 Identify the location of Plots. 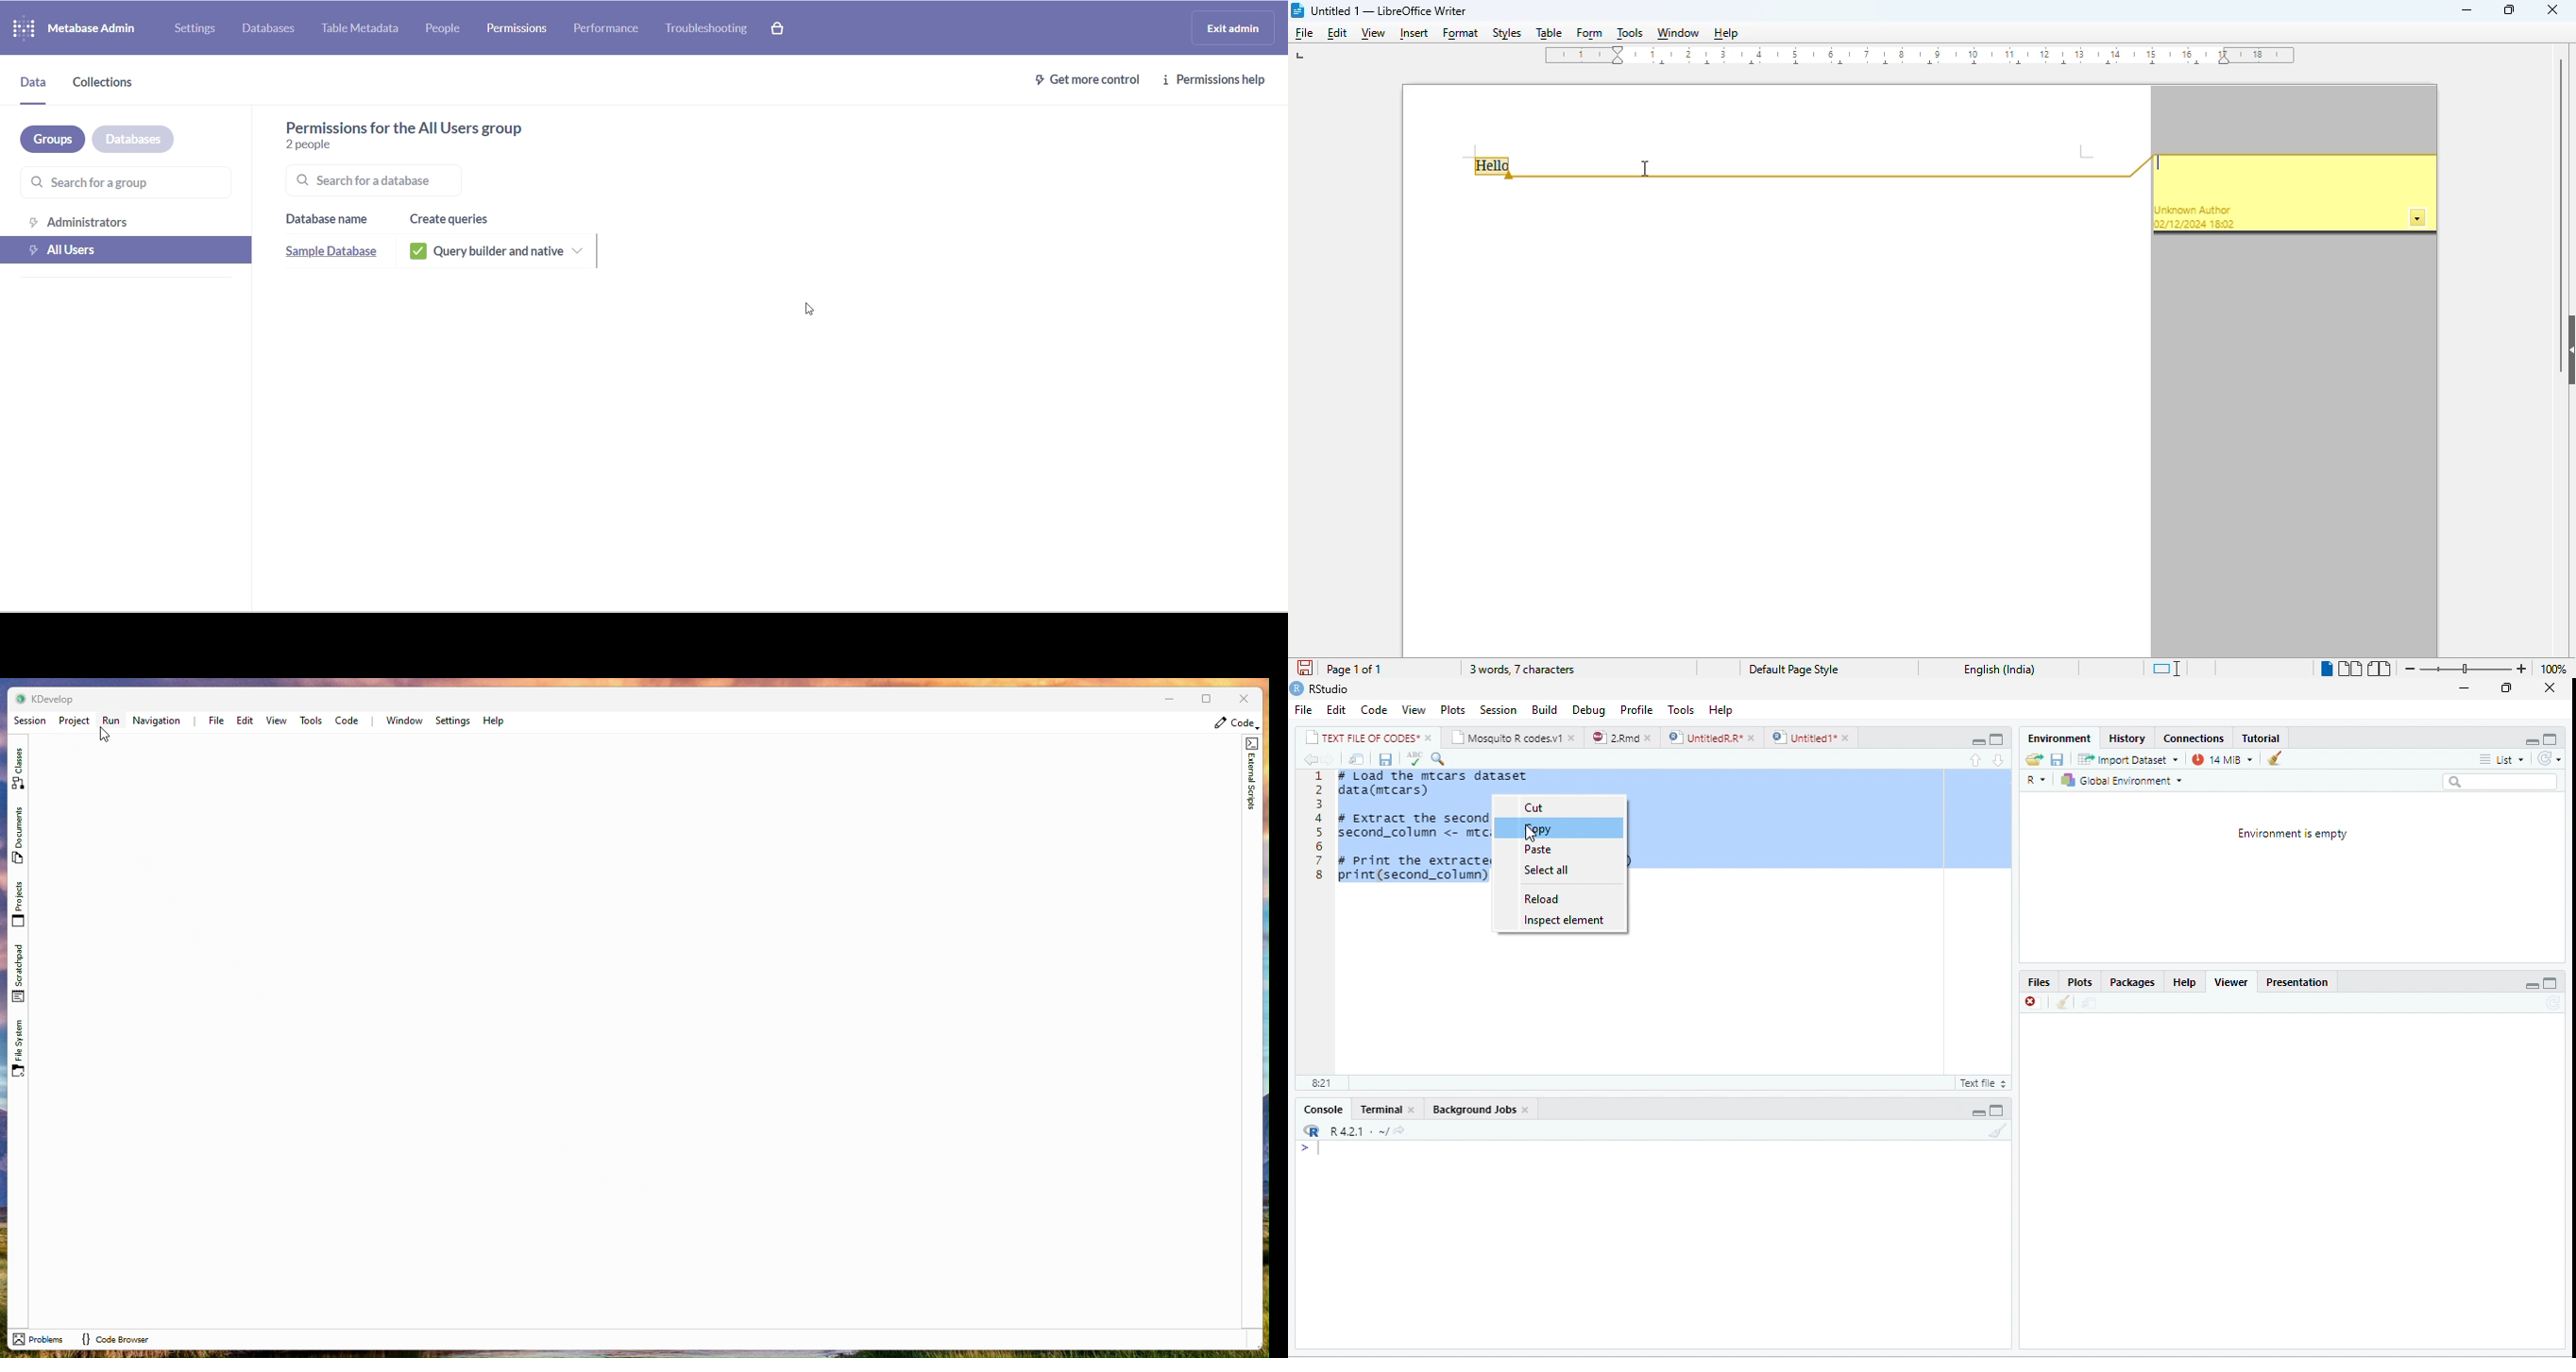
(2084, 982).